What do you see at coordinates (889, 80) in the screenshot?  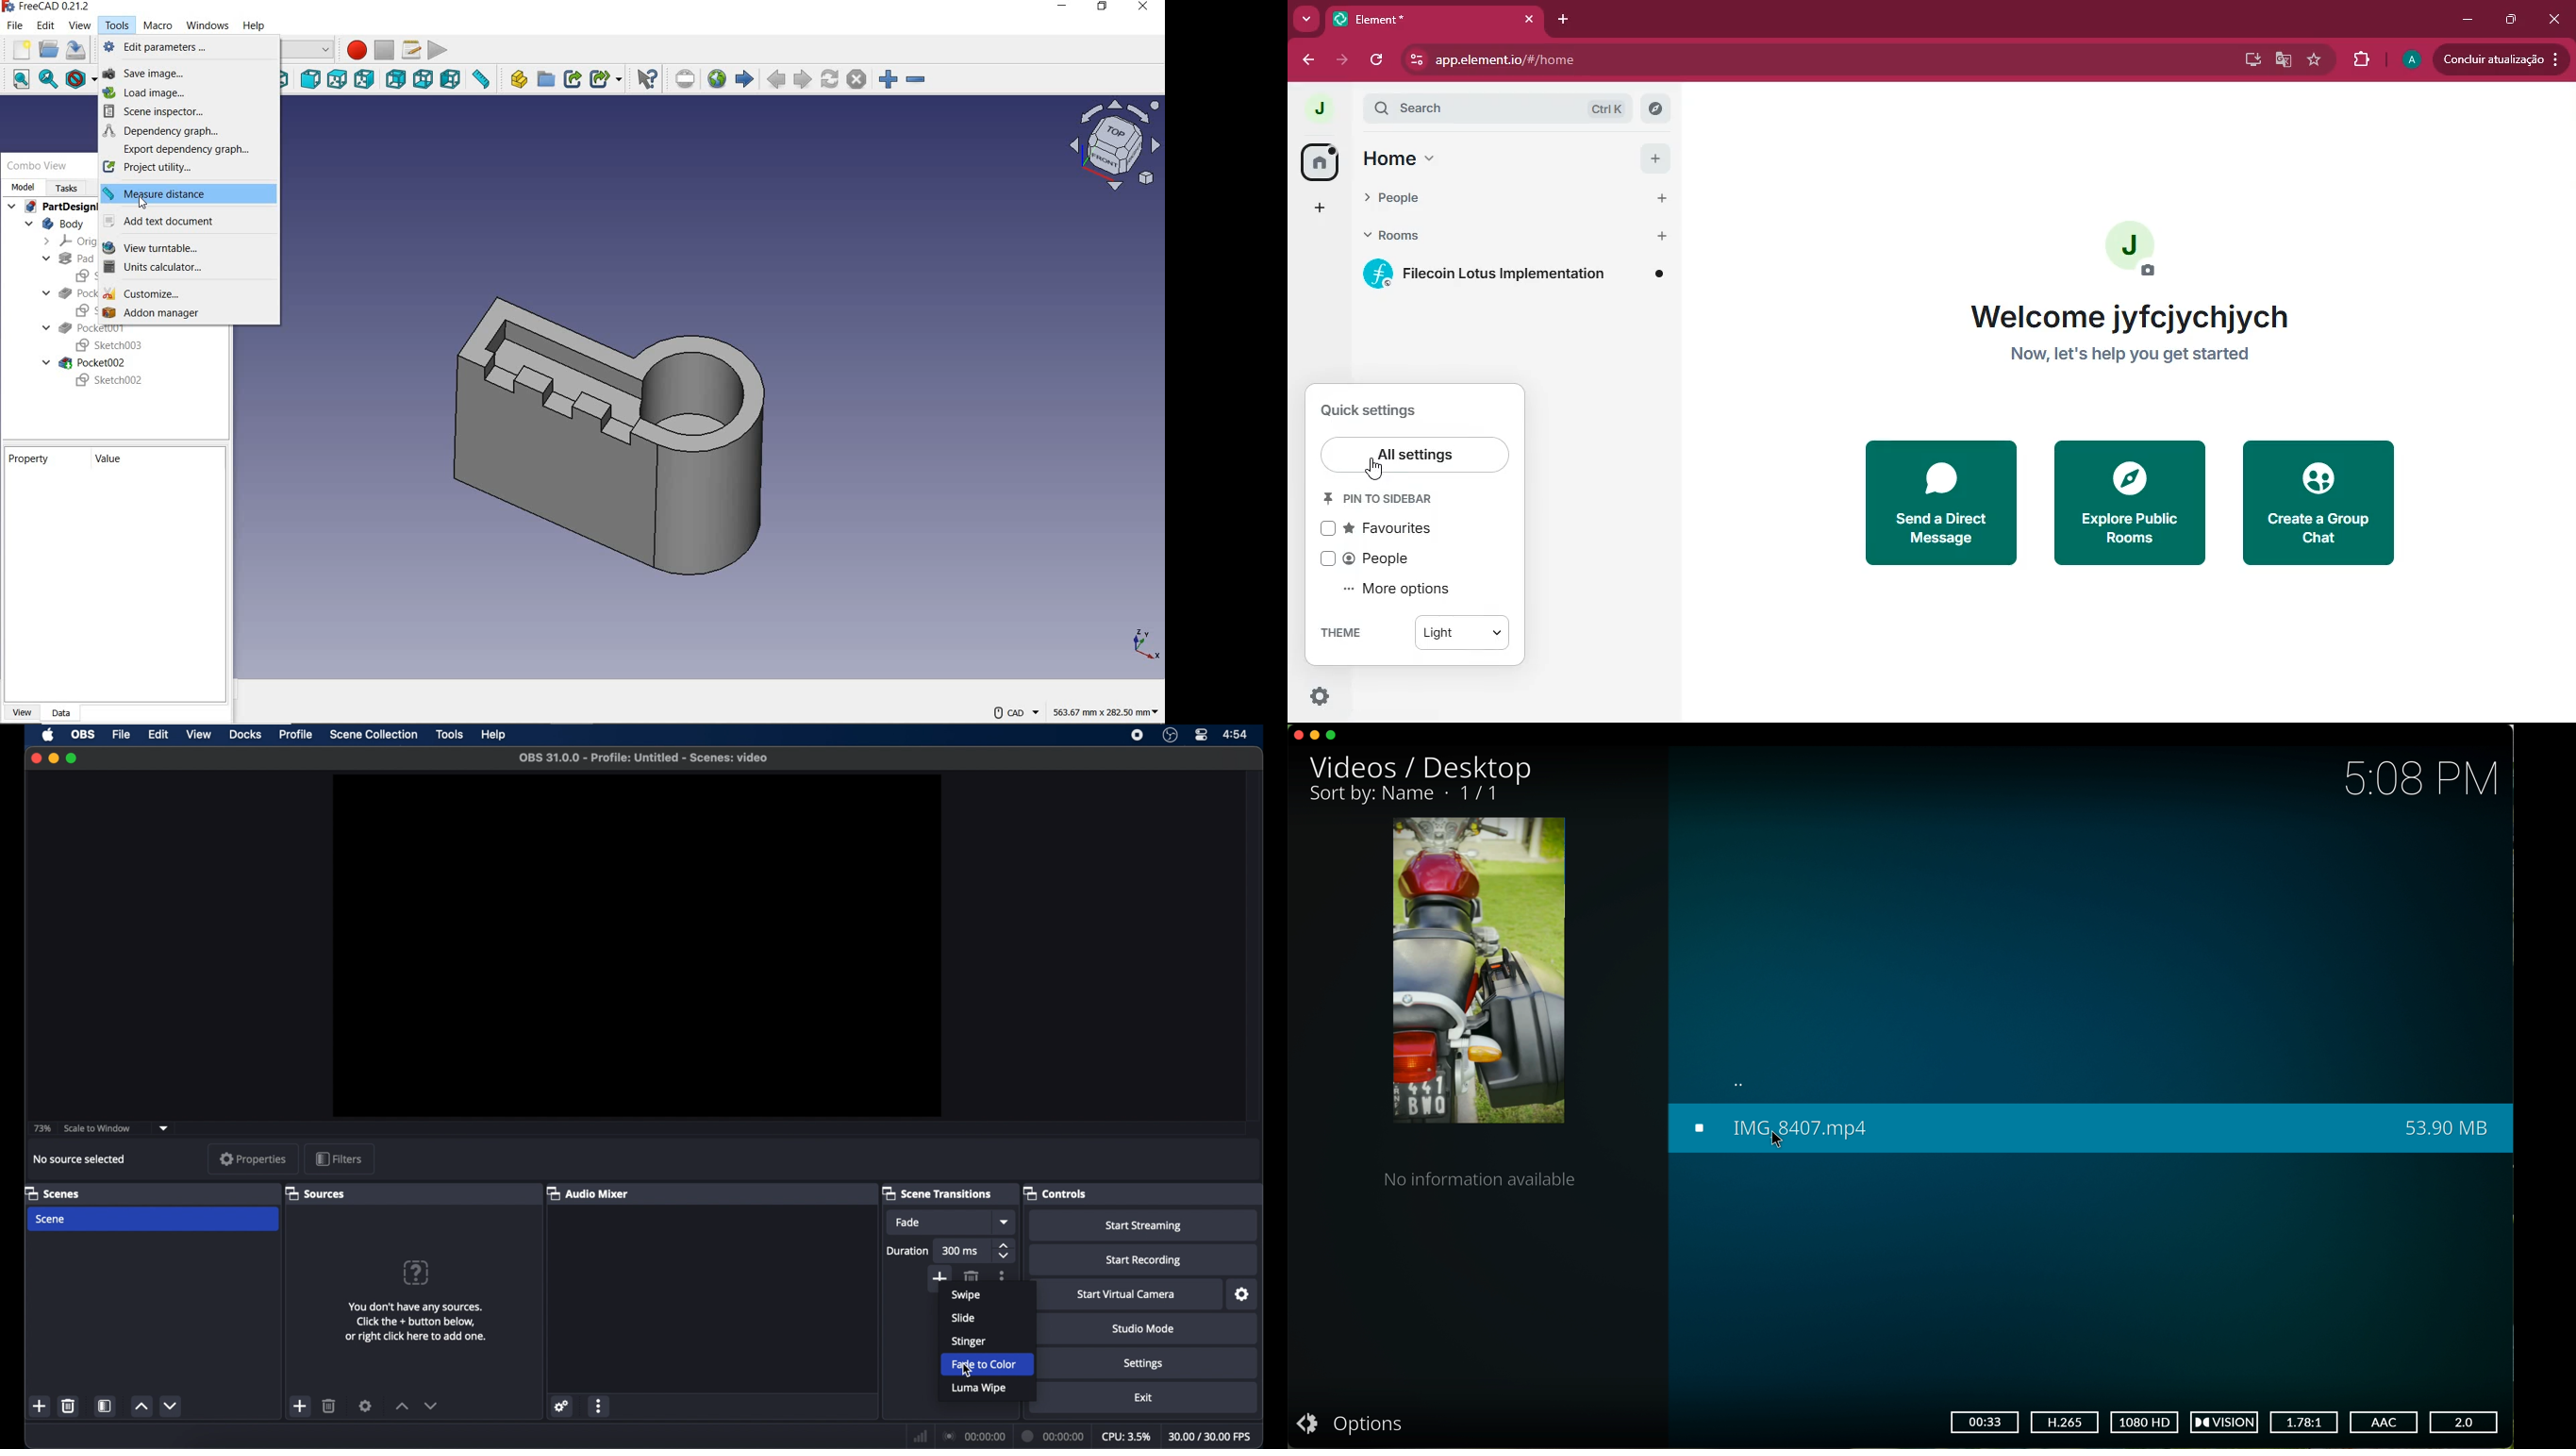 I see `zoom in` at bounding box center [889, 80].